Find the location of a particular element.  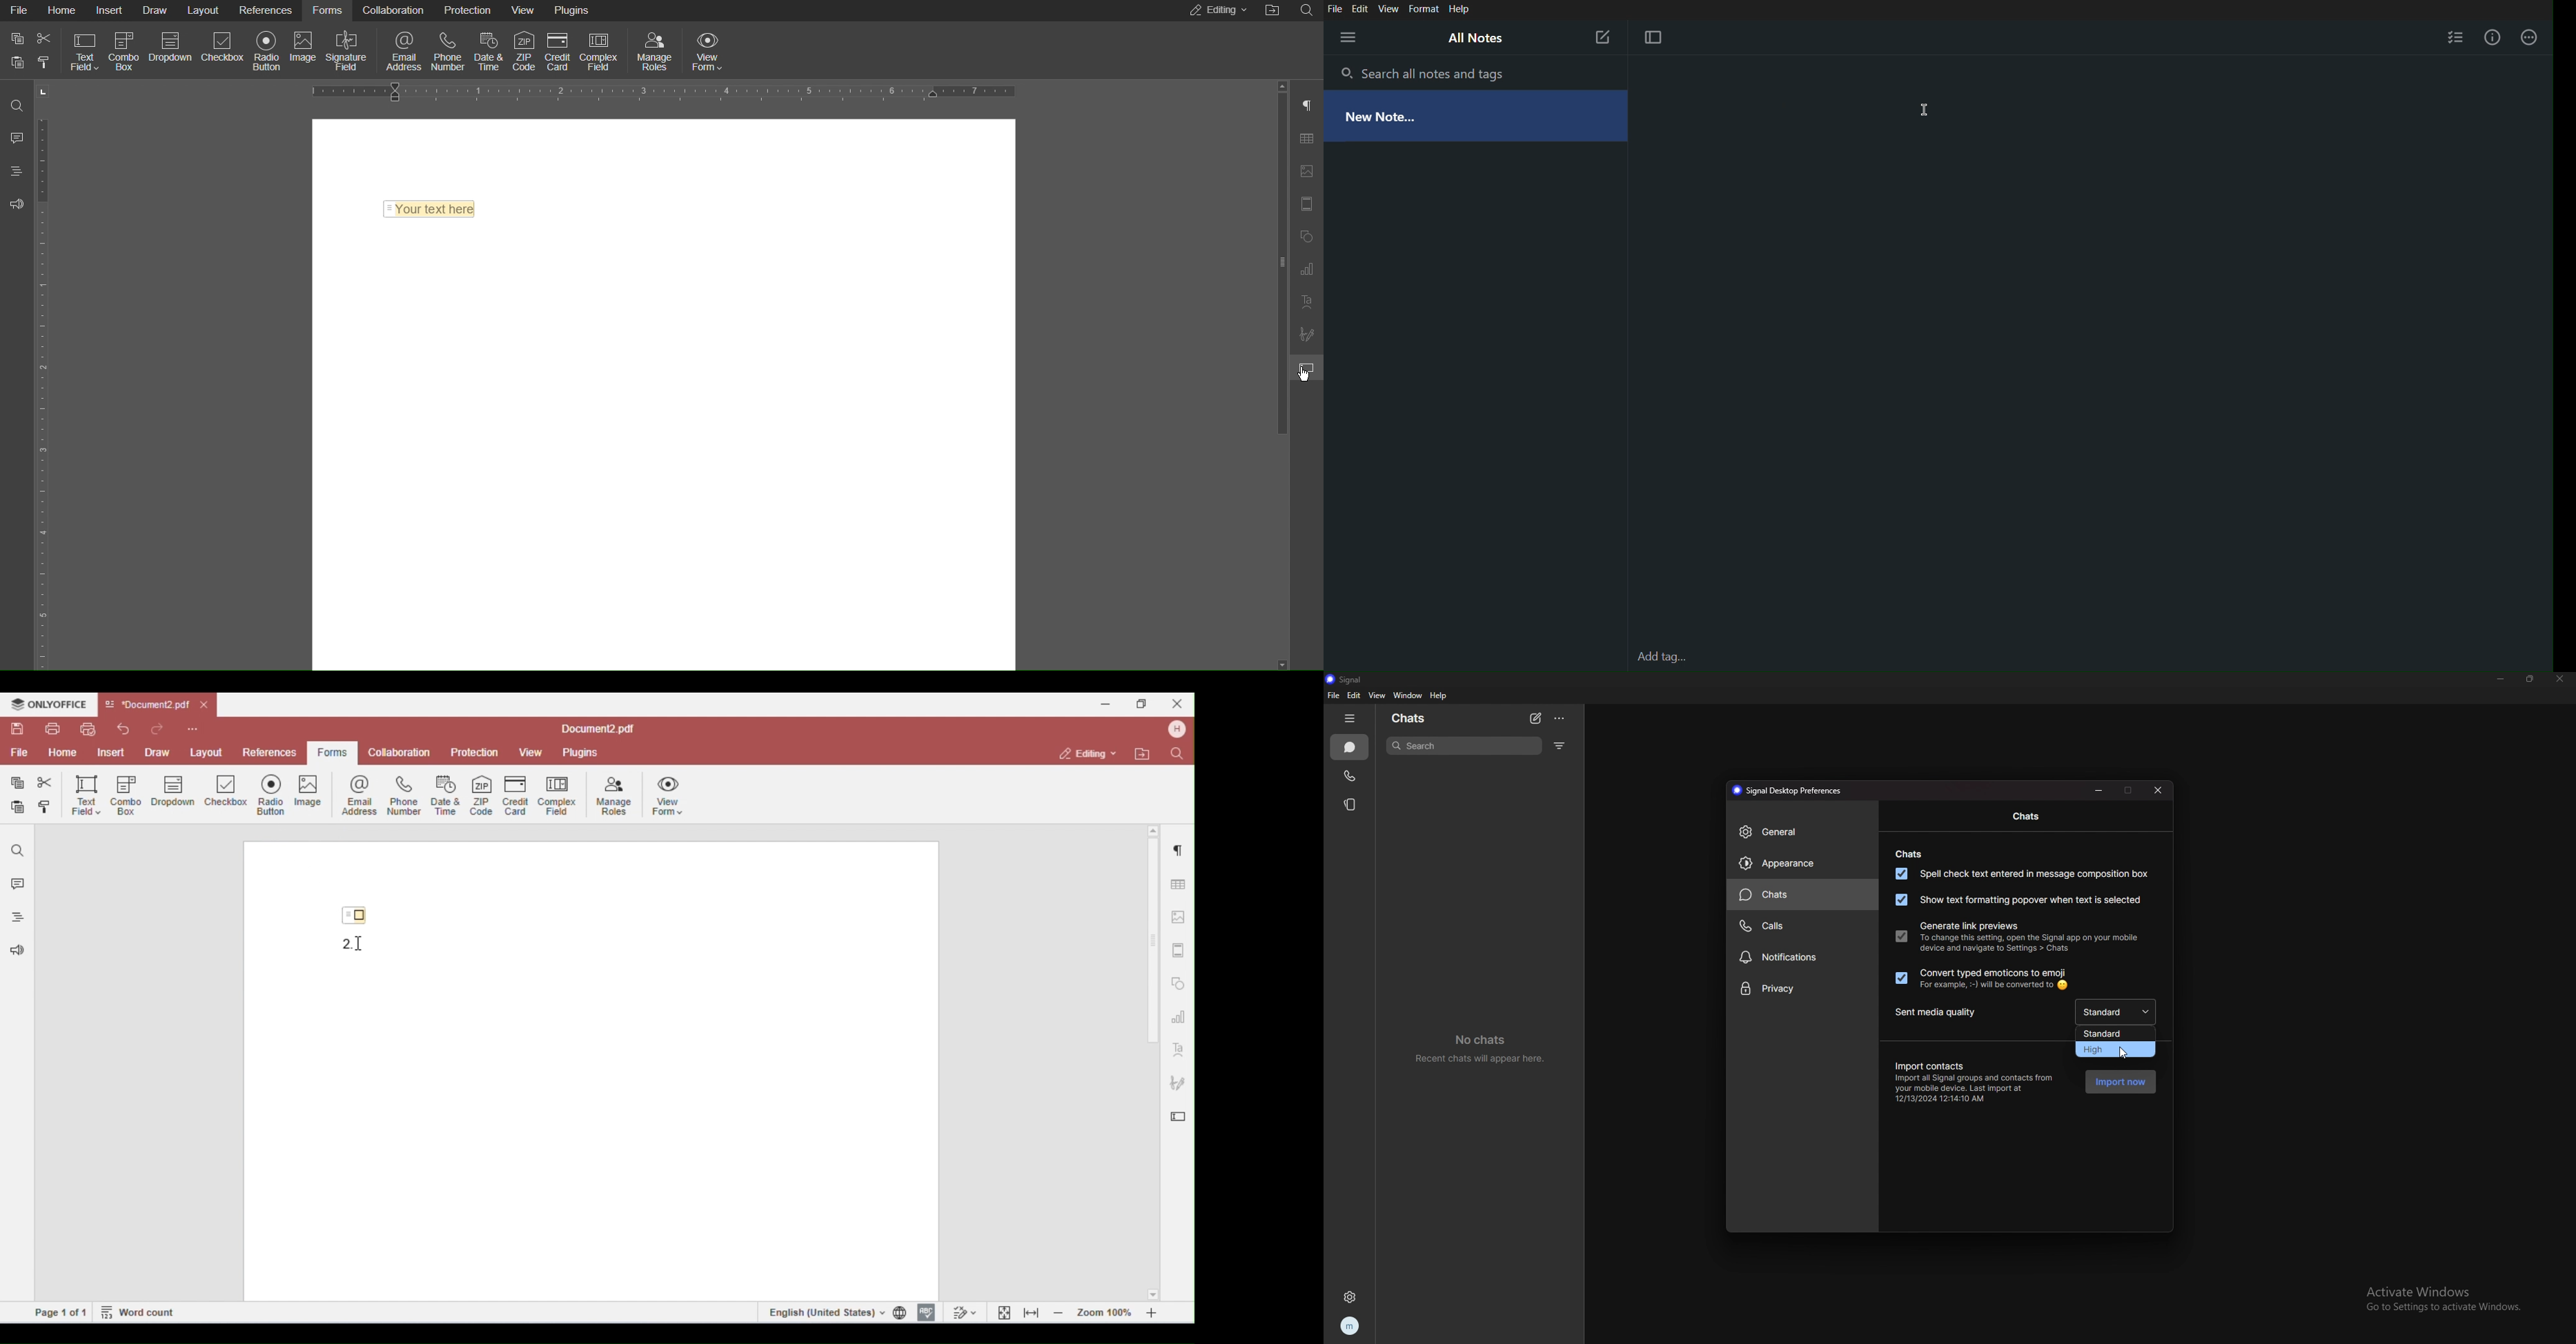

calls is located at coordinates (1801, 926).